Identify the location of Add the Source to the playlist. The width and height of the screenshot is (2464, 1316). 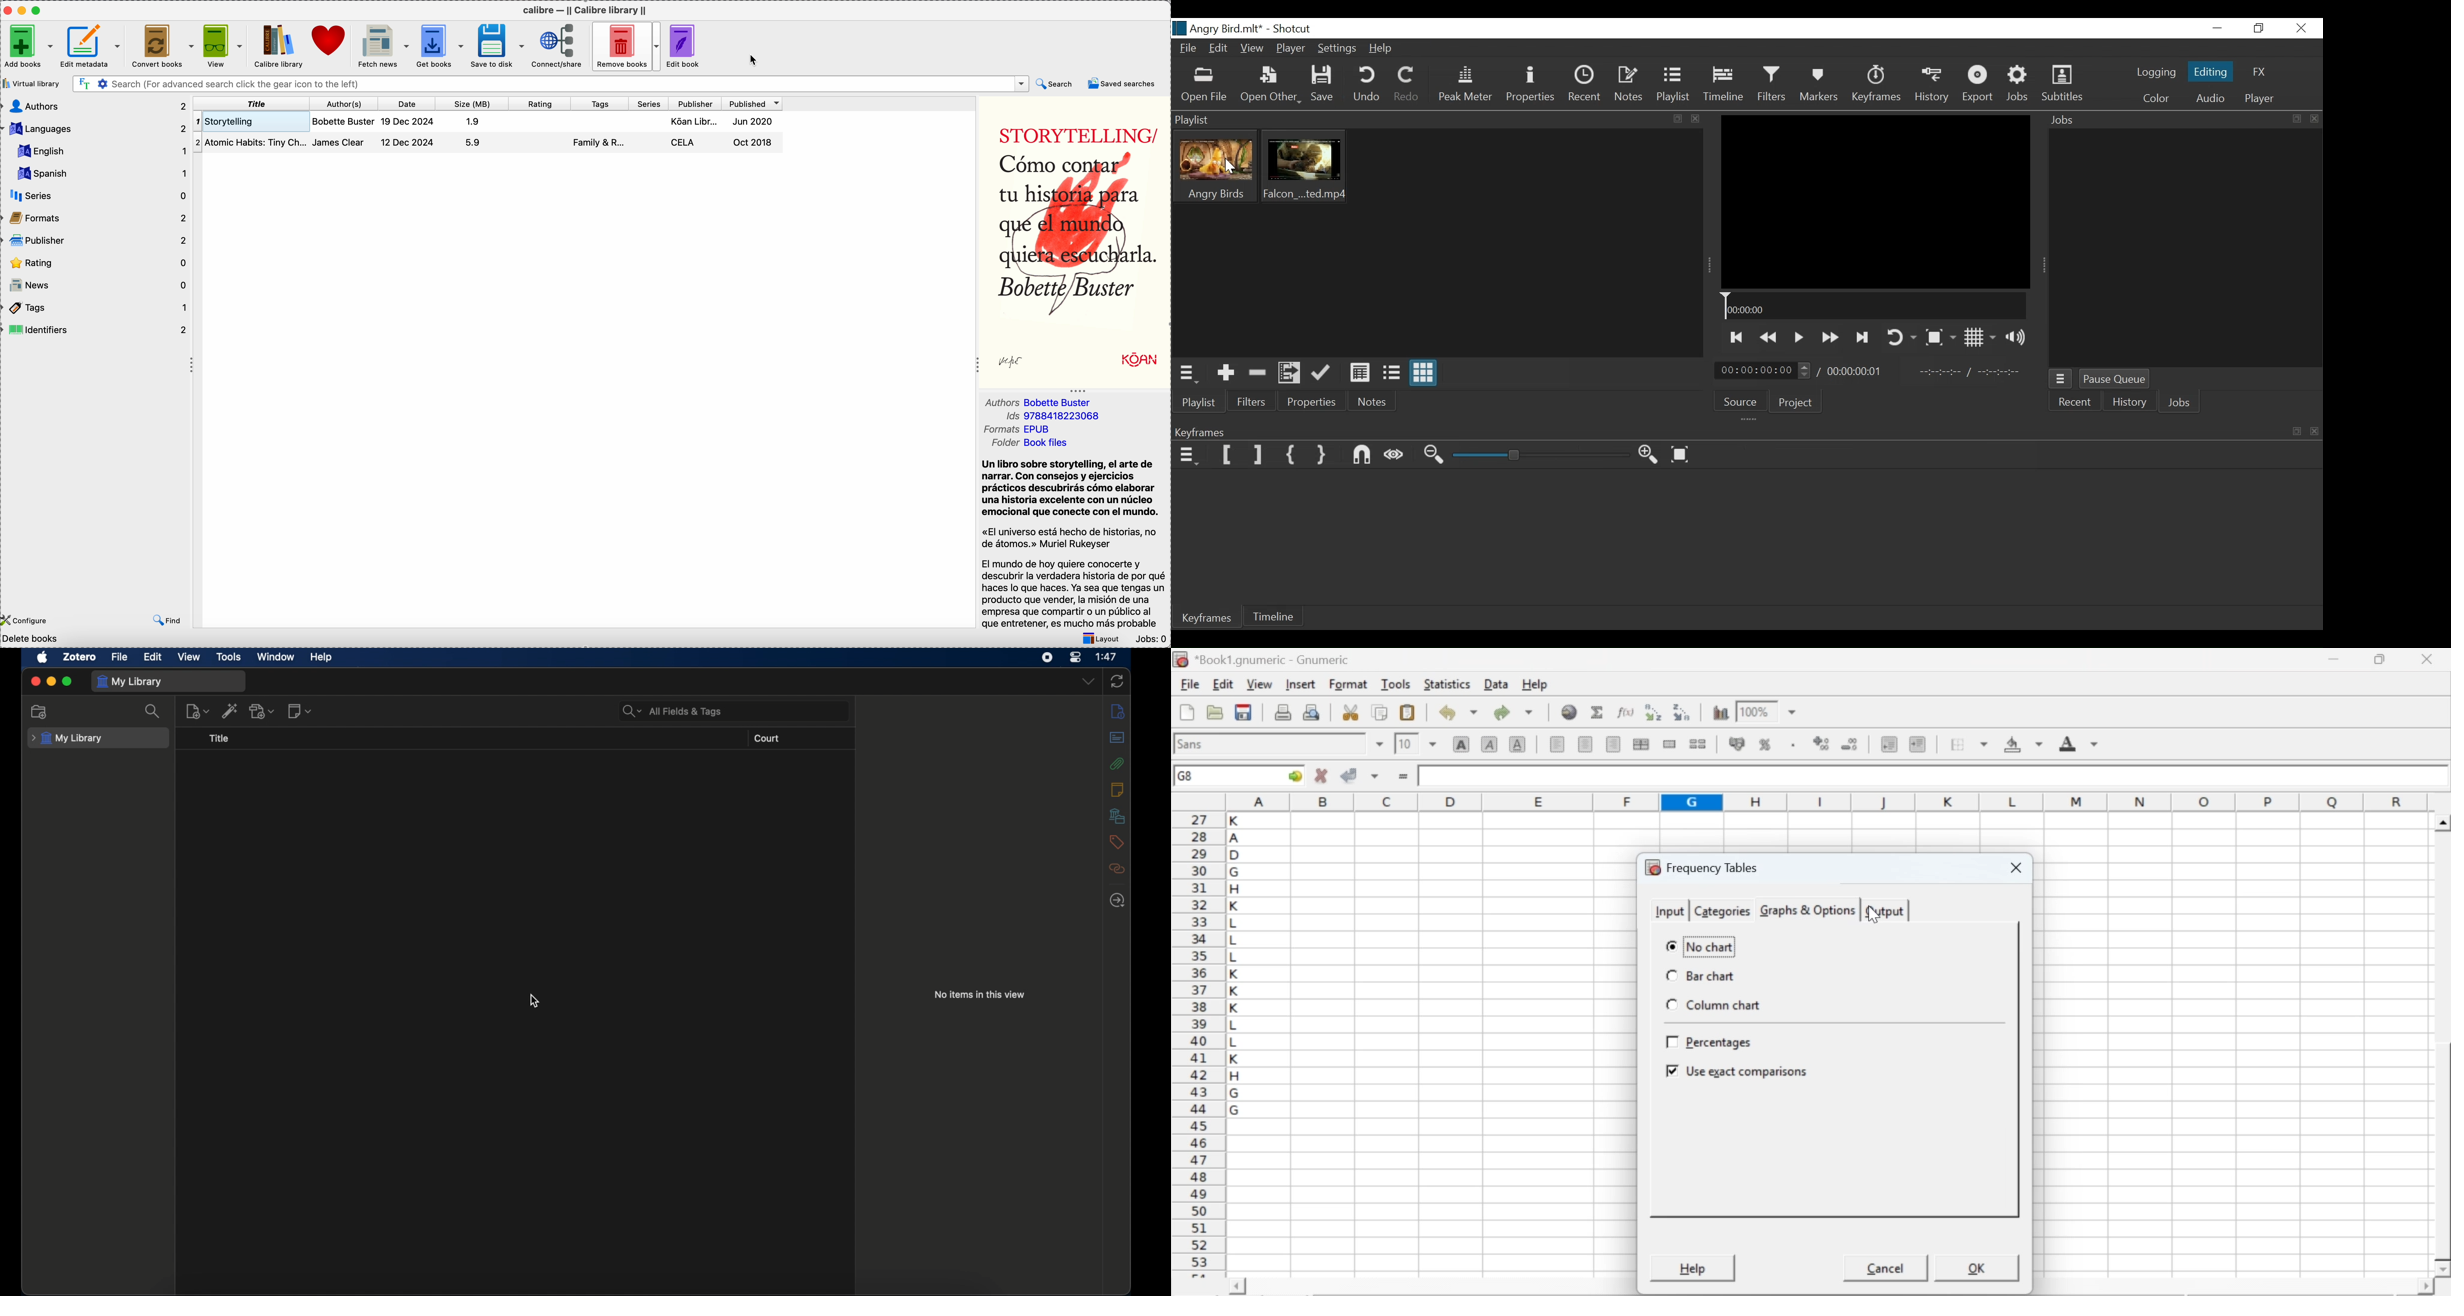
(1224, 373).